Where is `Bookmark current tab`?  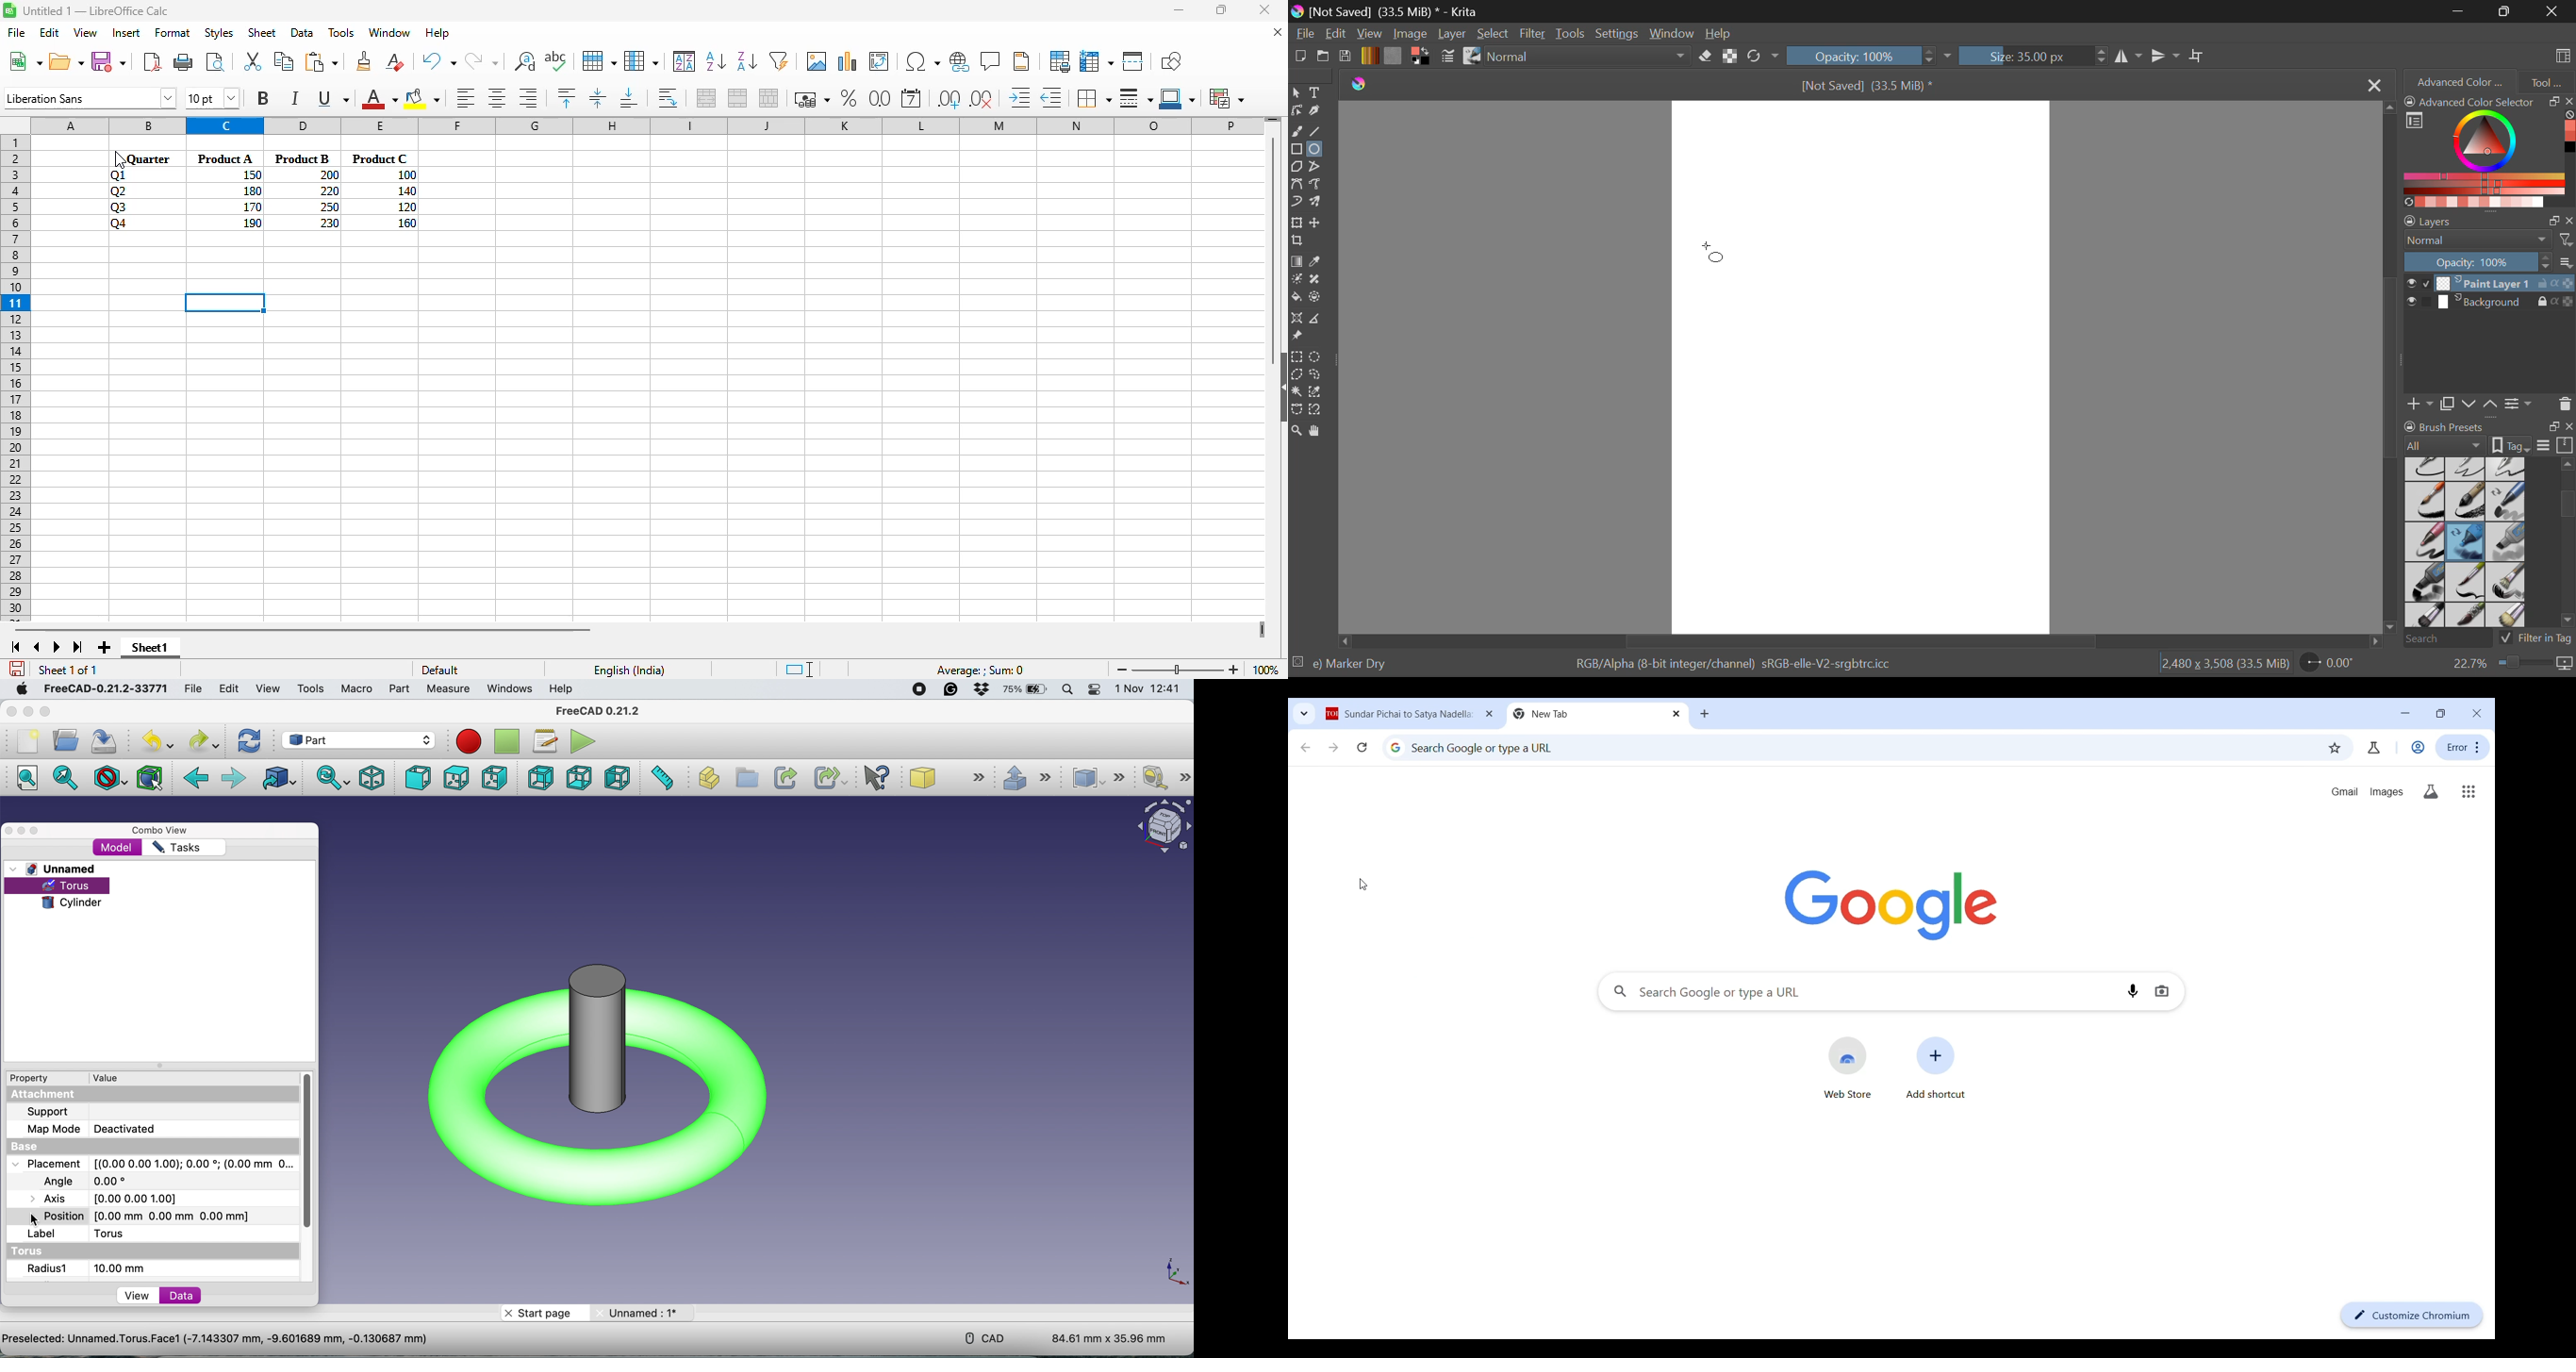 Bookmark current tab is located at coordinates (2334, 748).